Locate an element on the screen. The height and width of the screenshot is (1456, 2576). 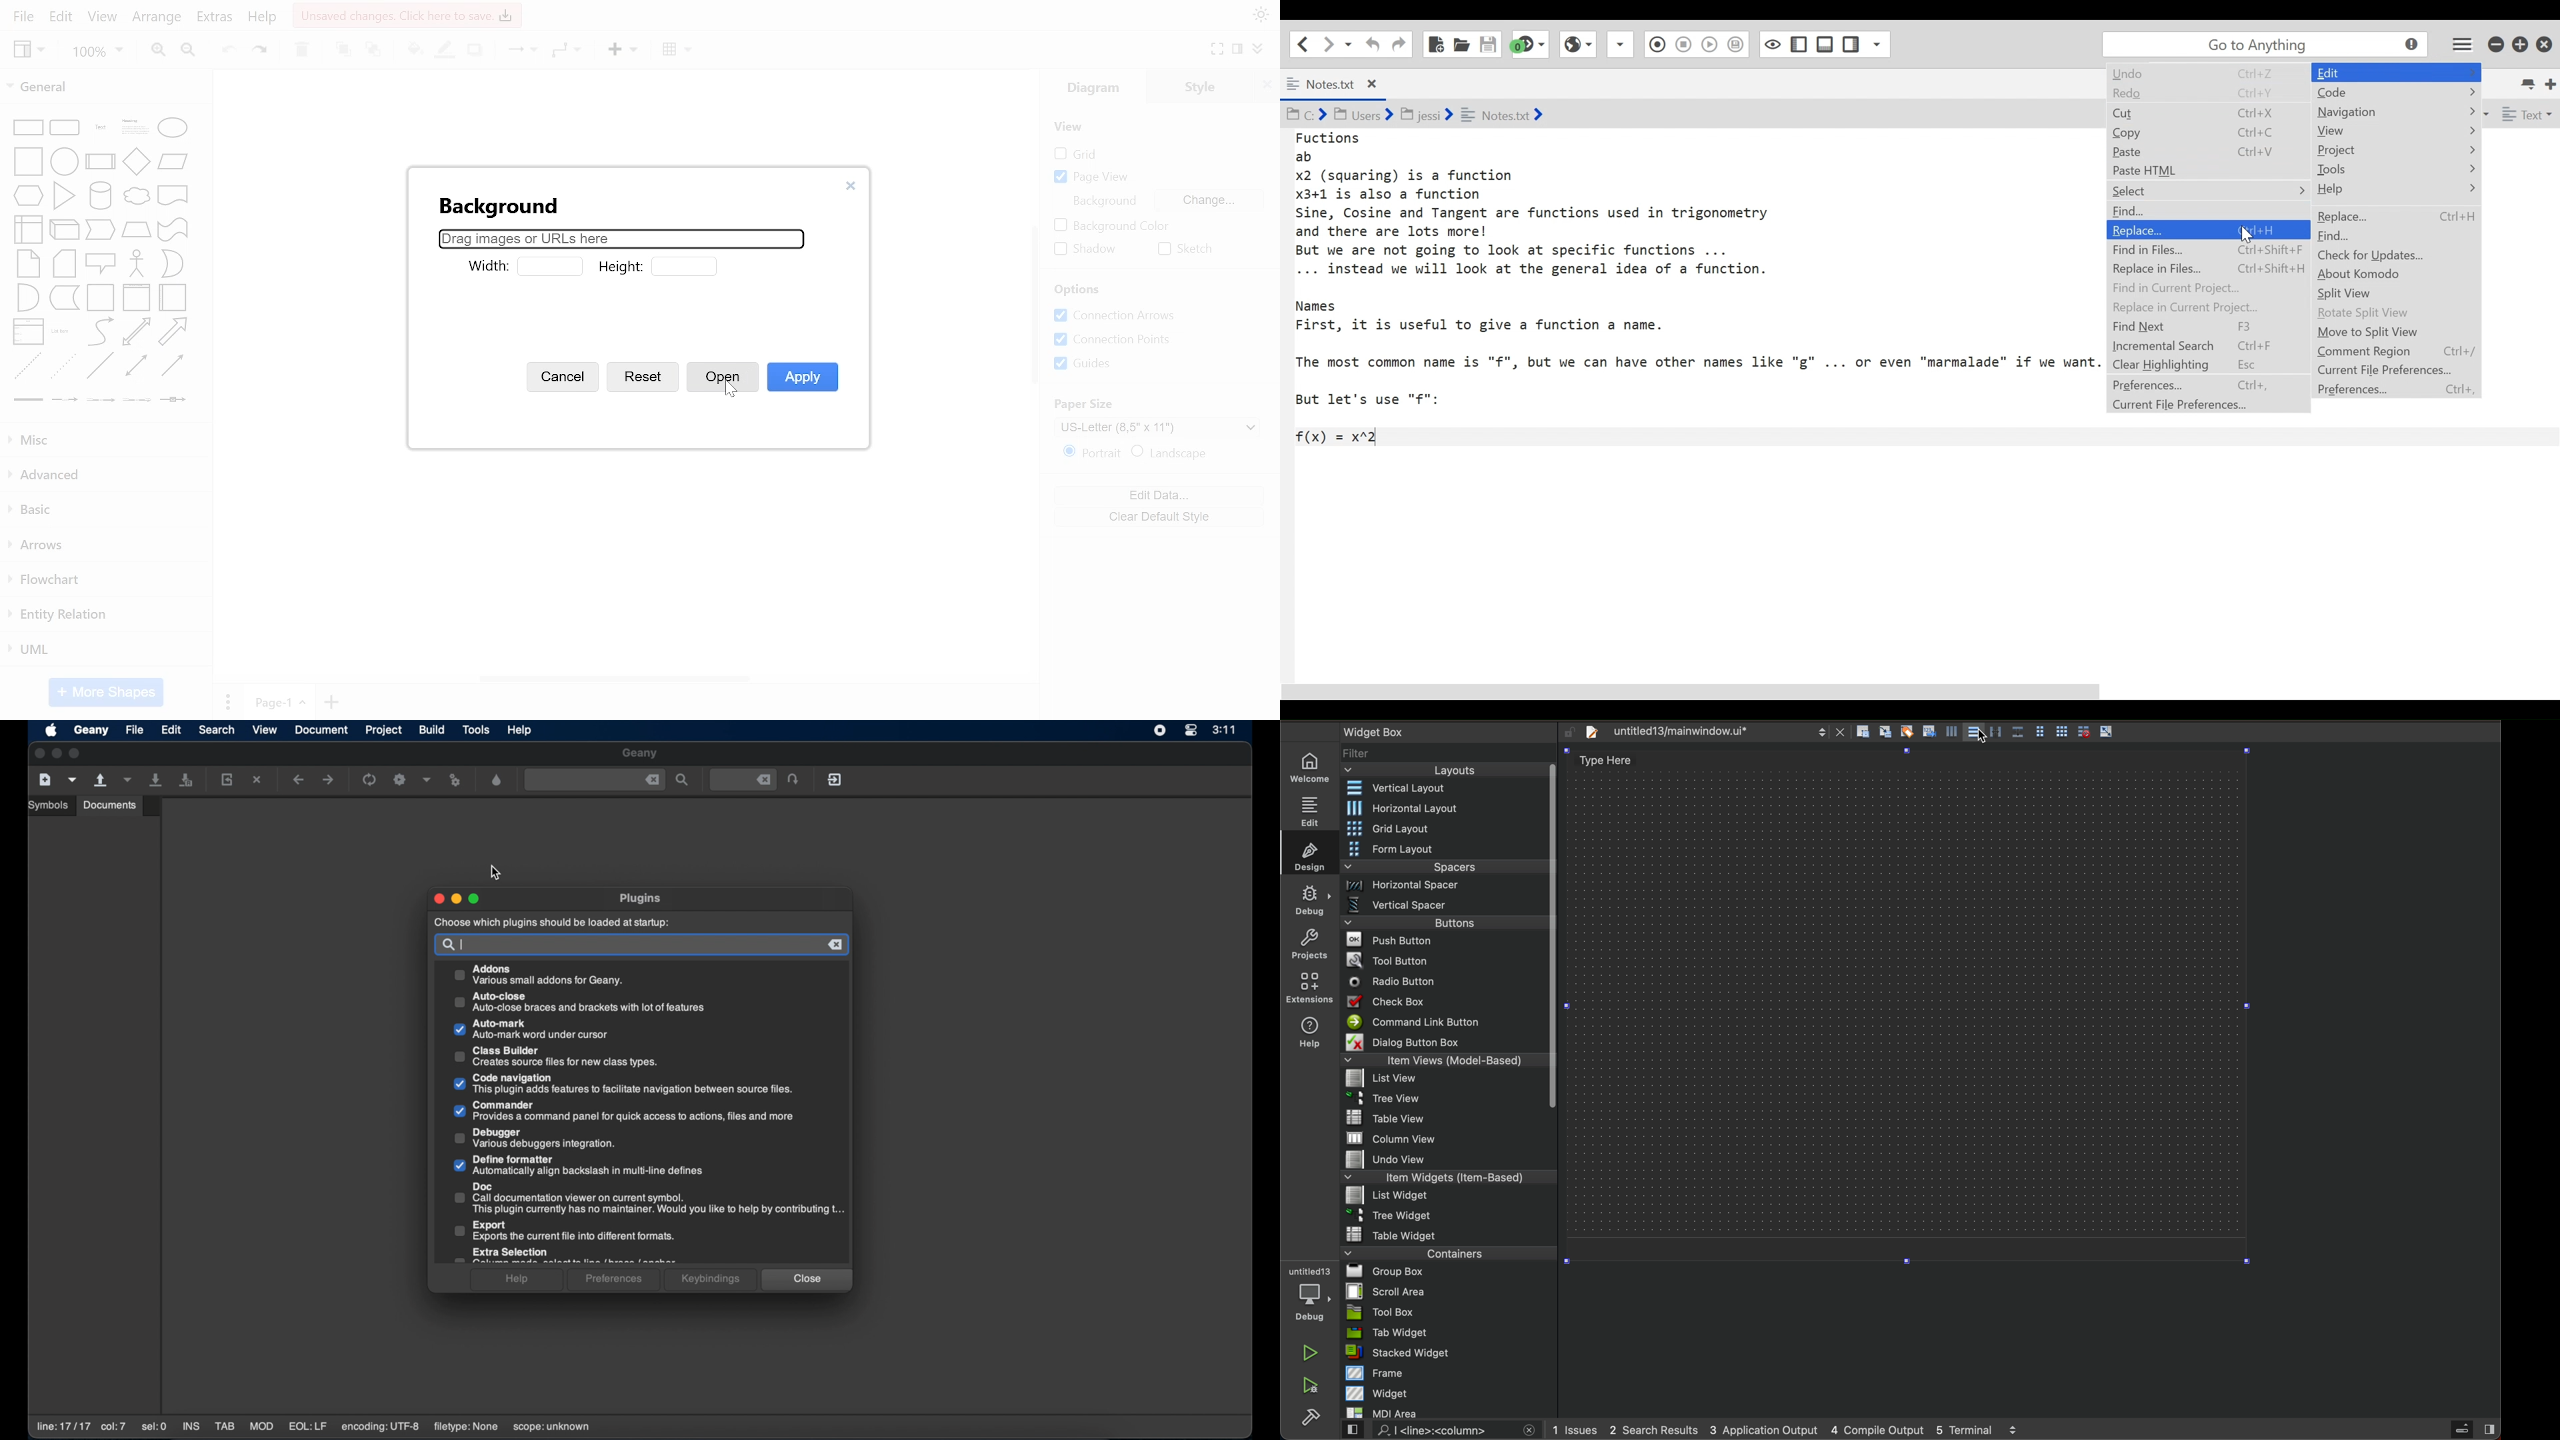
general shapes is located at coordinates (173, 400).